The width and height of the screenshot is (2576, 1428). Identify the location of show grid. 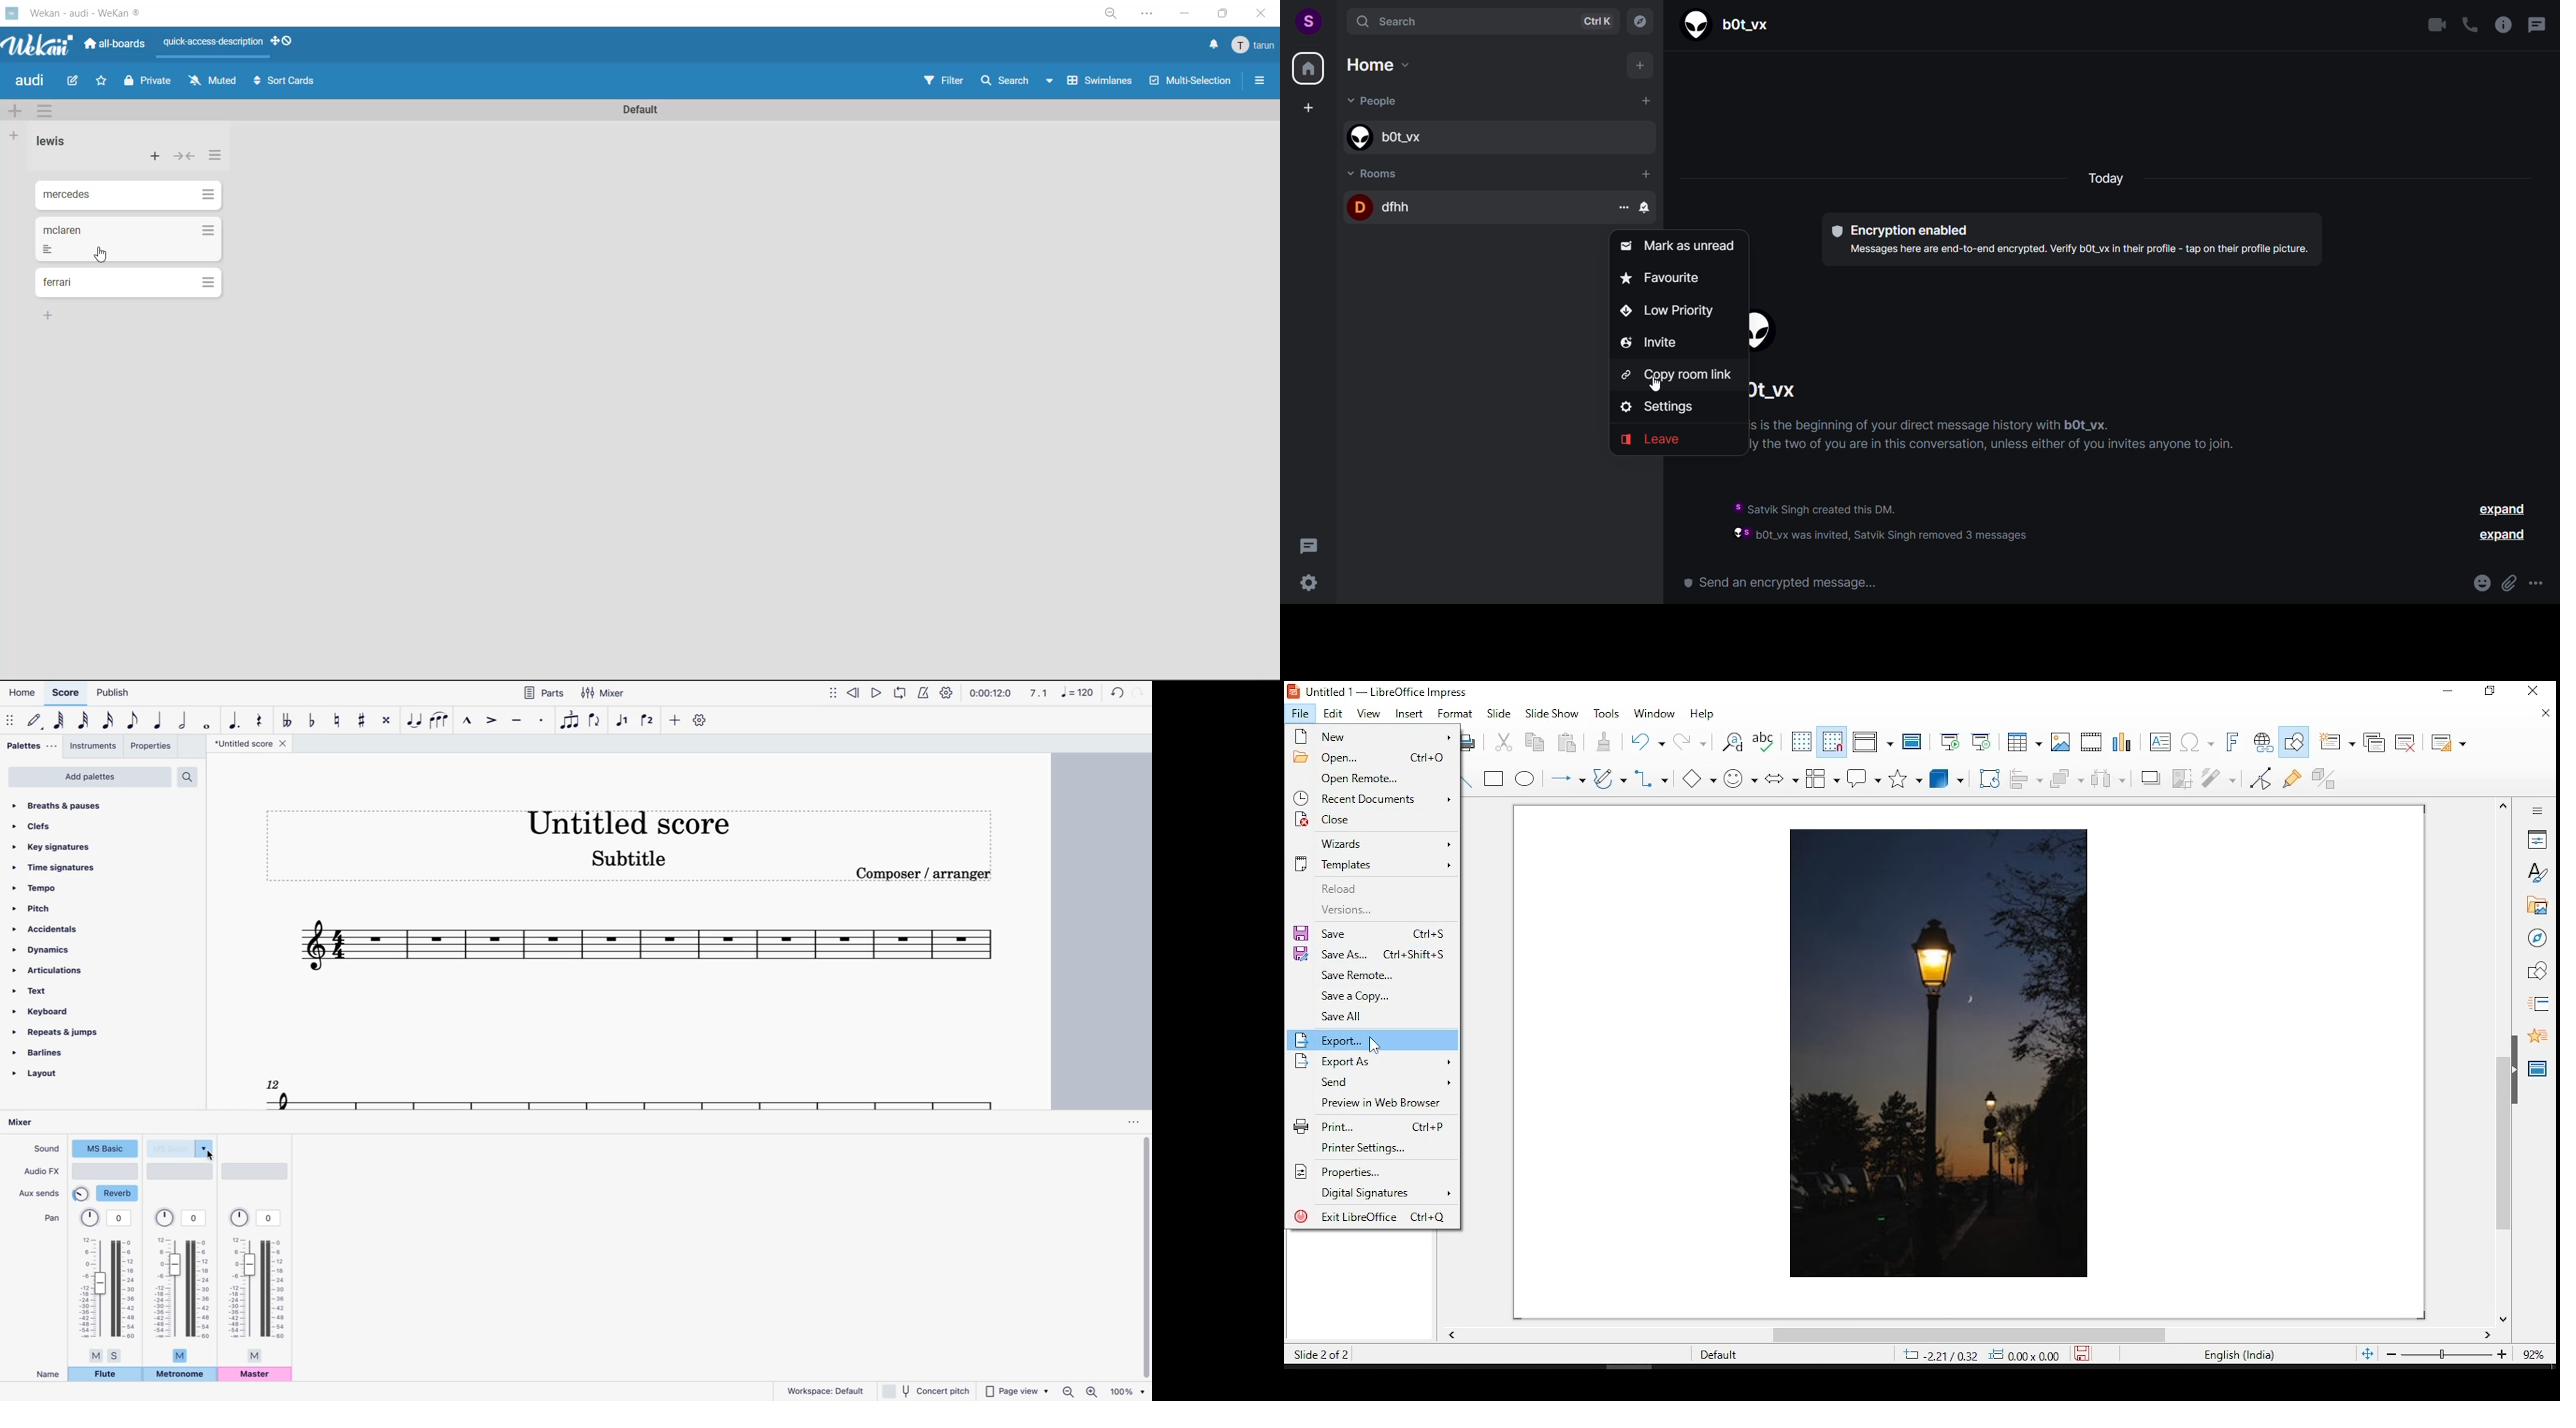
(1800, 741).